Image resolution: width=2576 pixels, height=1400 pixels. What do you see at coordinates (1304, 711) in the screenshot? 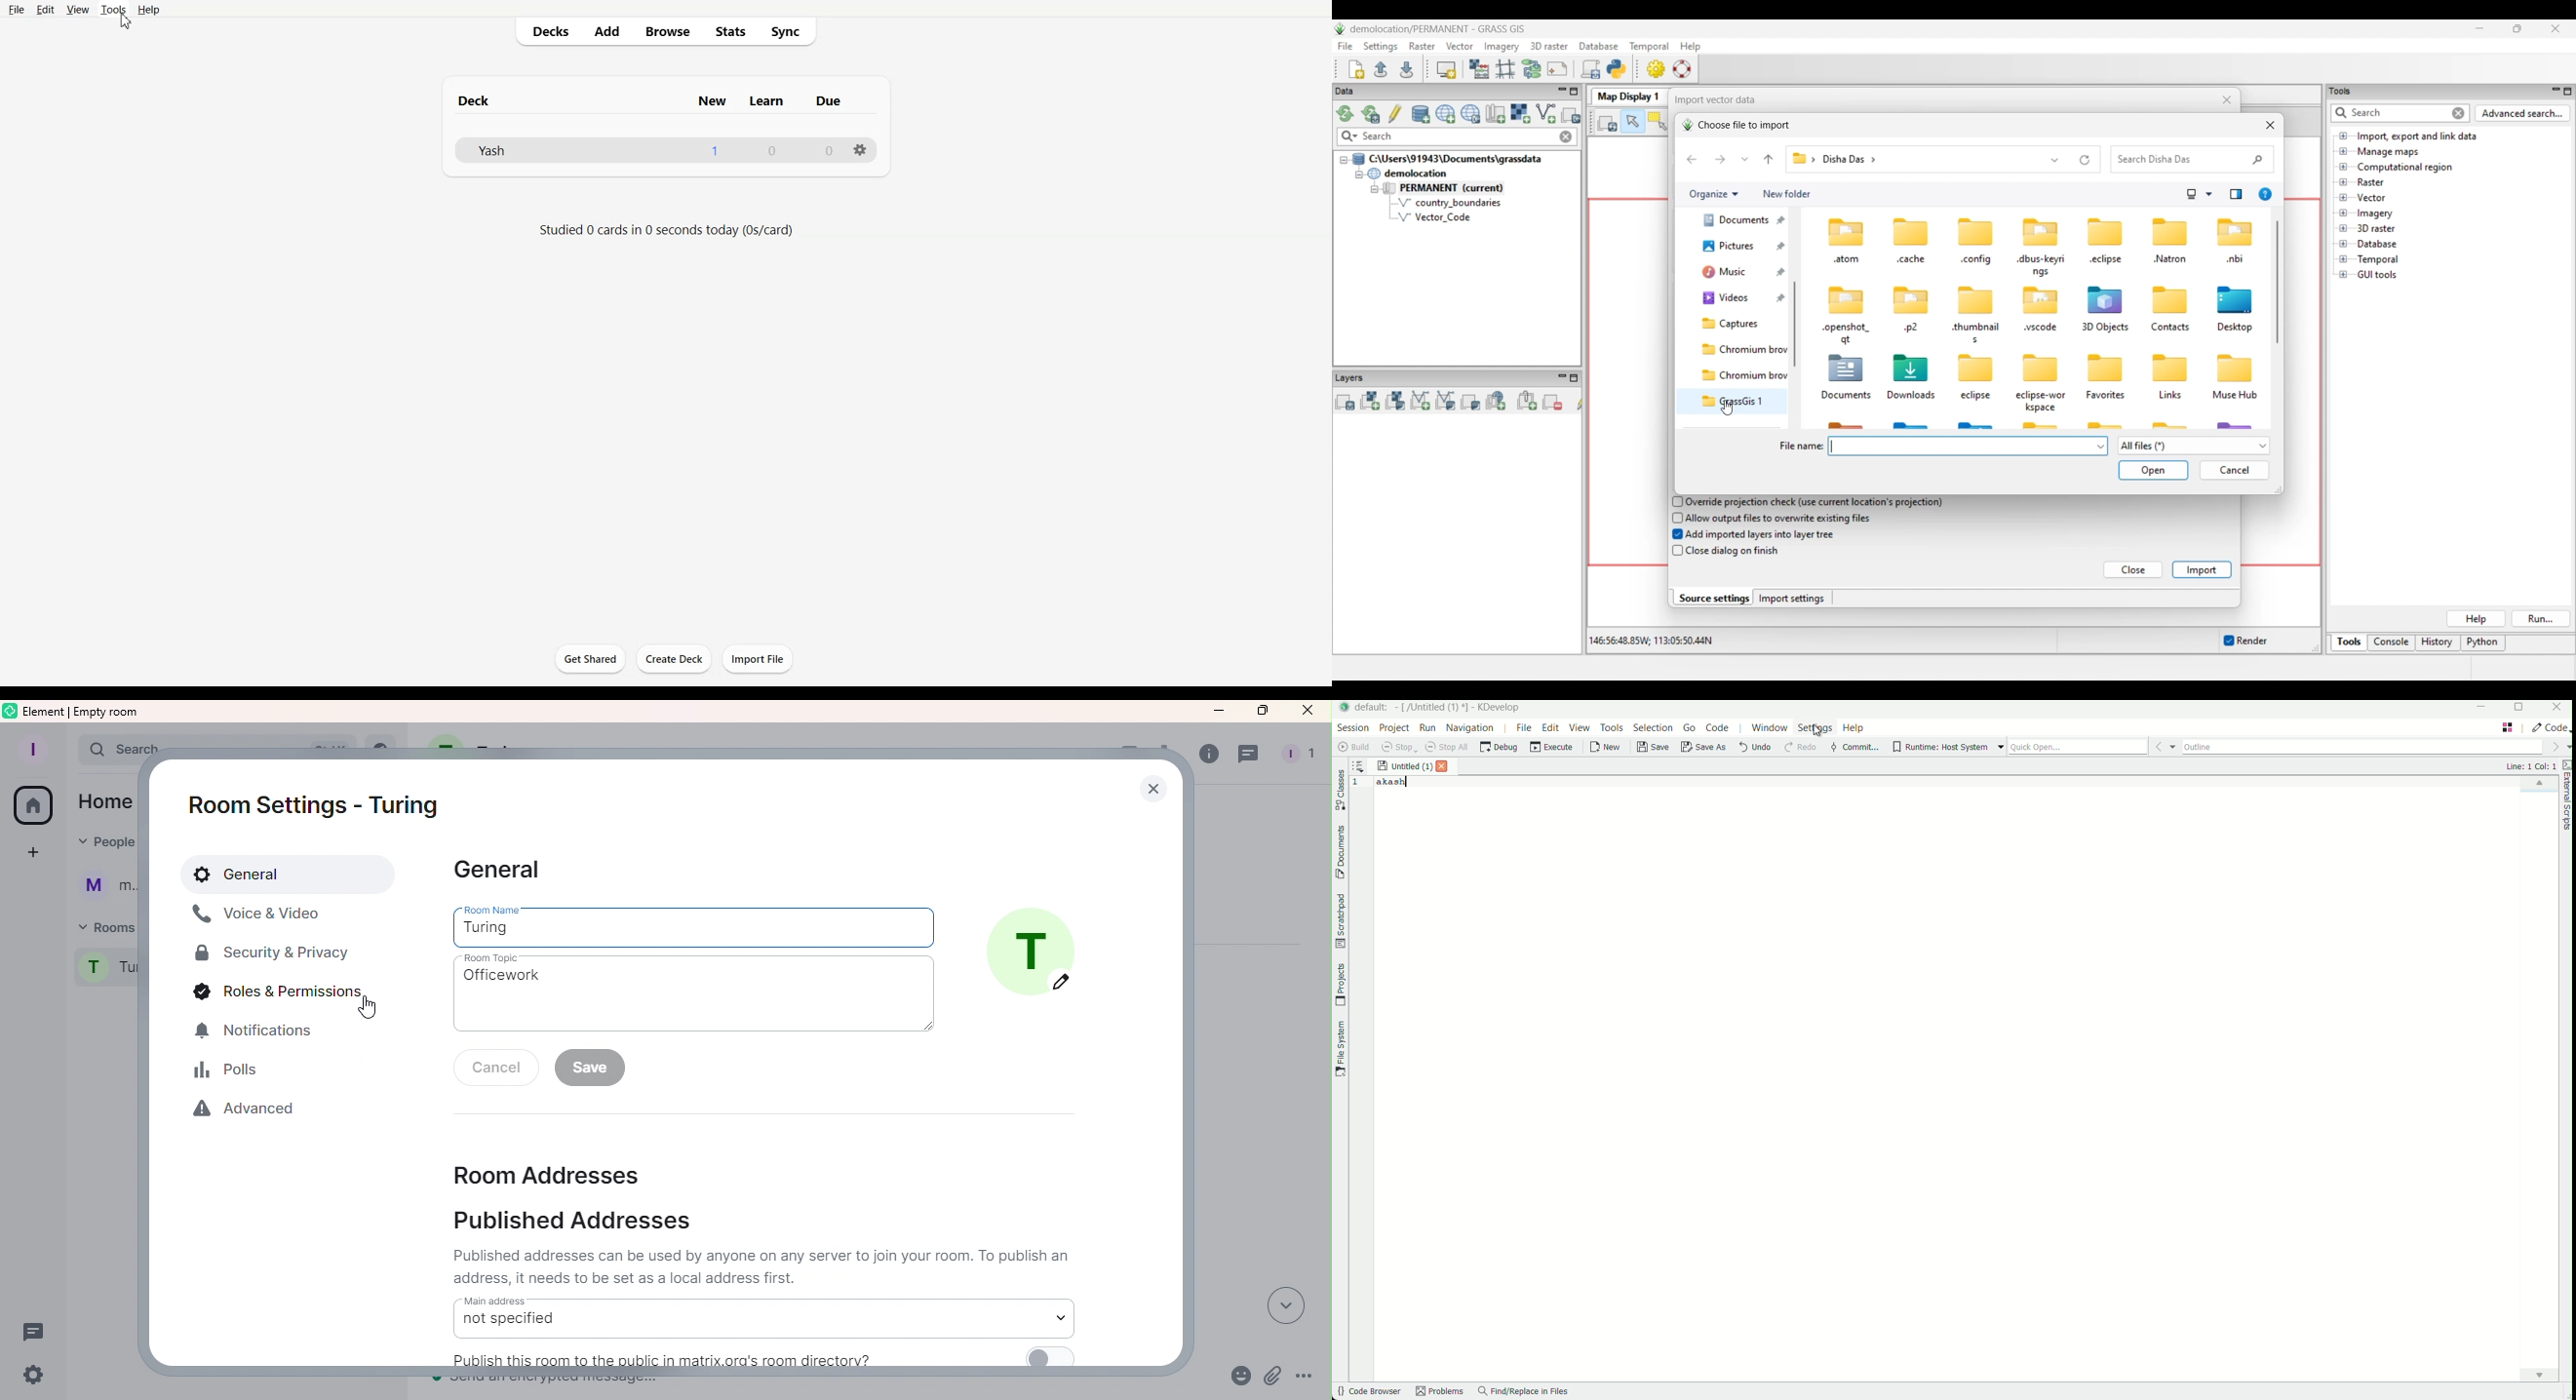
I see `Close` at bounding box center [1304, 711].